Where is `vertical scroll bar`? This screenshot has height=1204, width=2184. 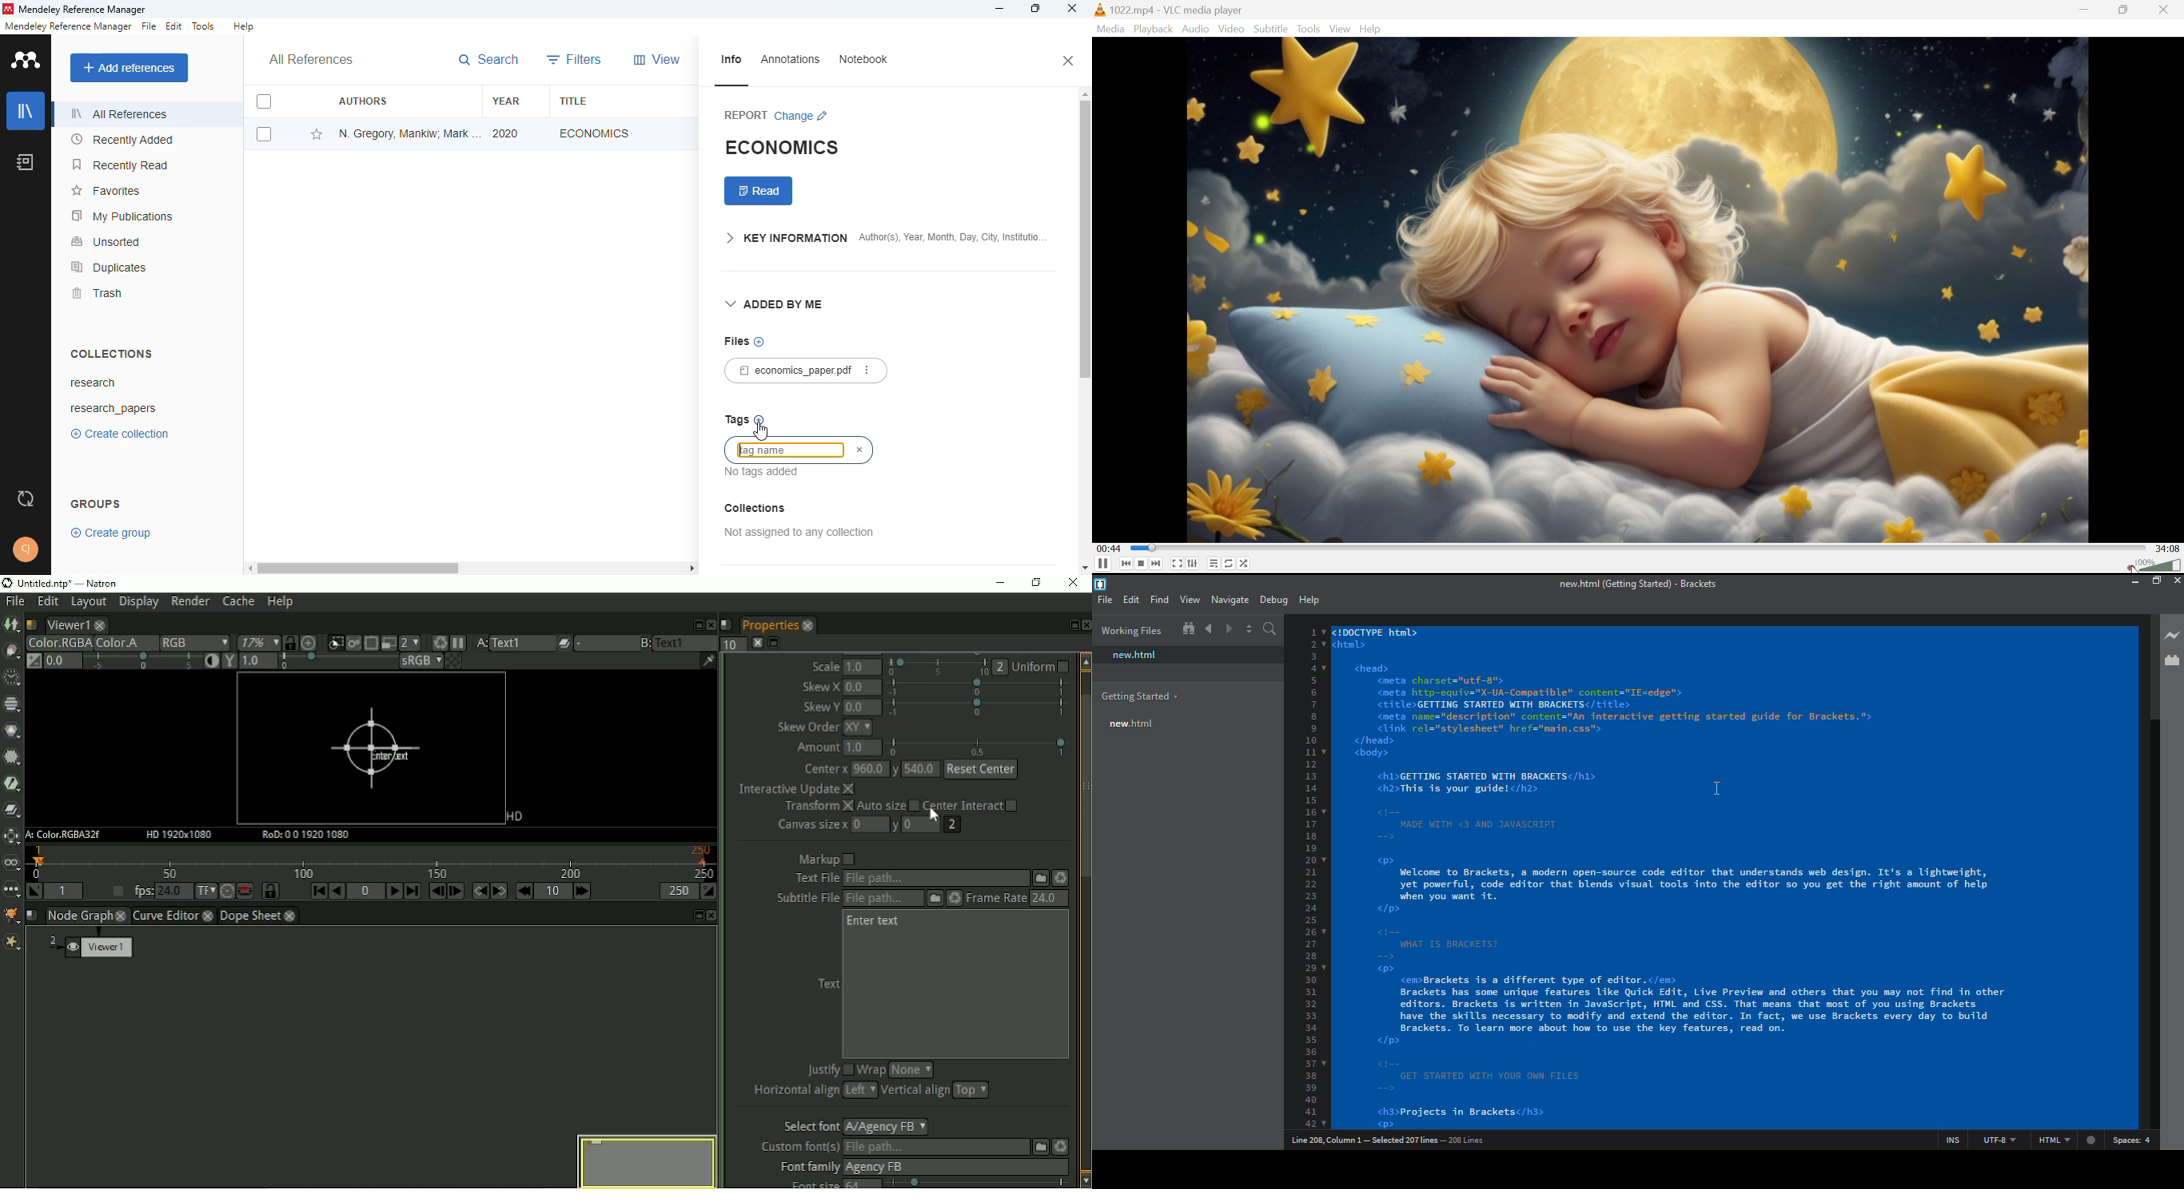 vertical scroll bar is located at coordinates (1084, 247).